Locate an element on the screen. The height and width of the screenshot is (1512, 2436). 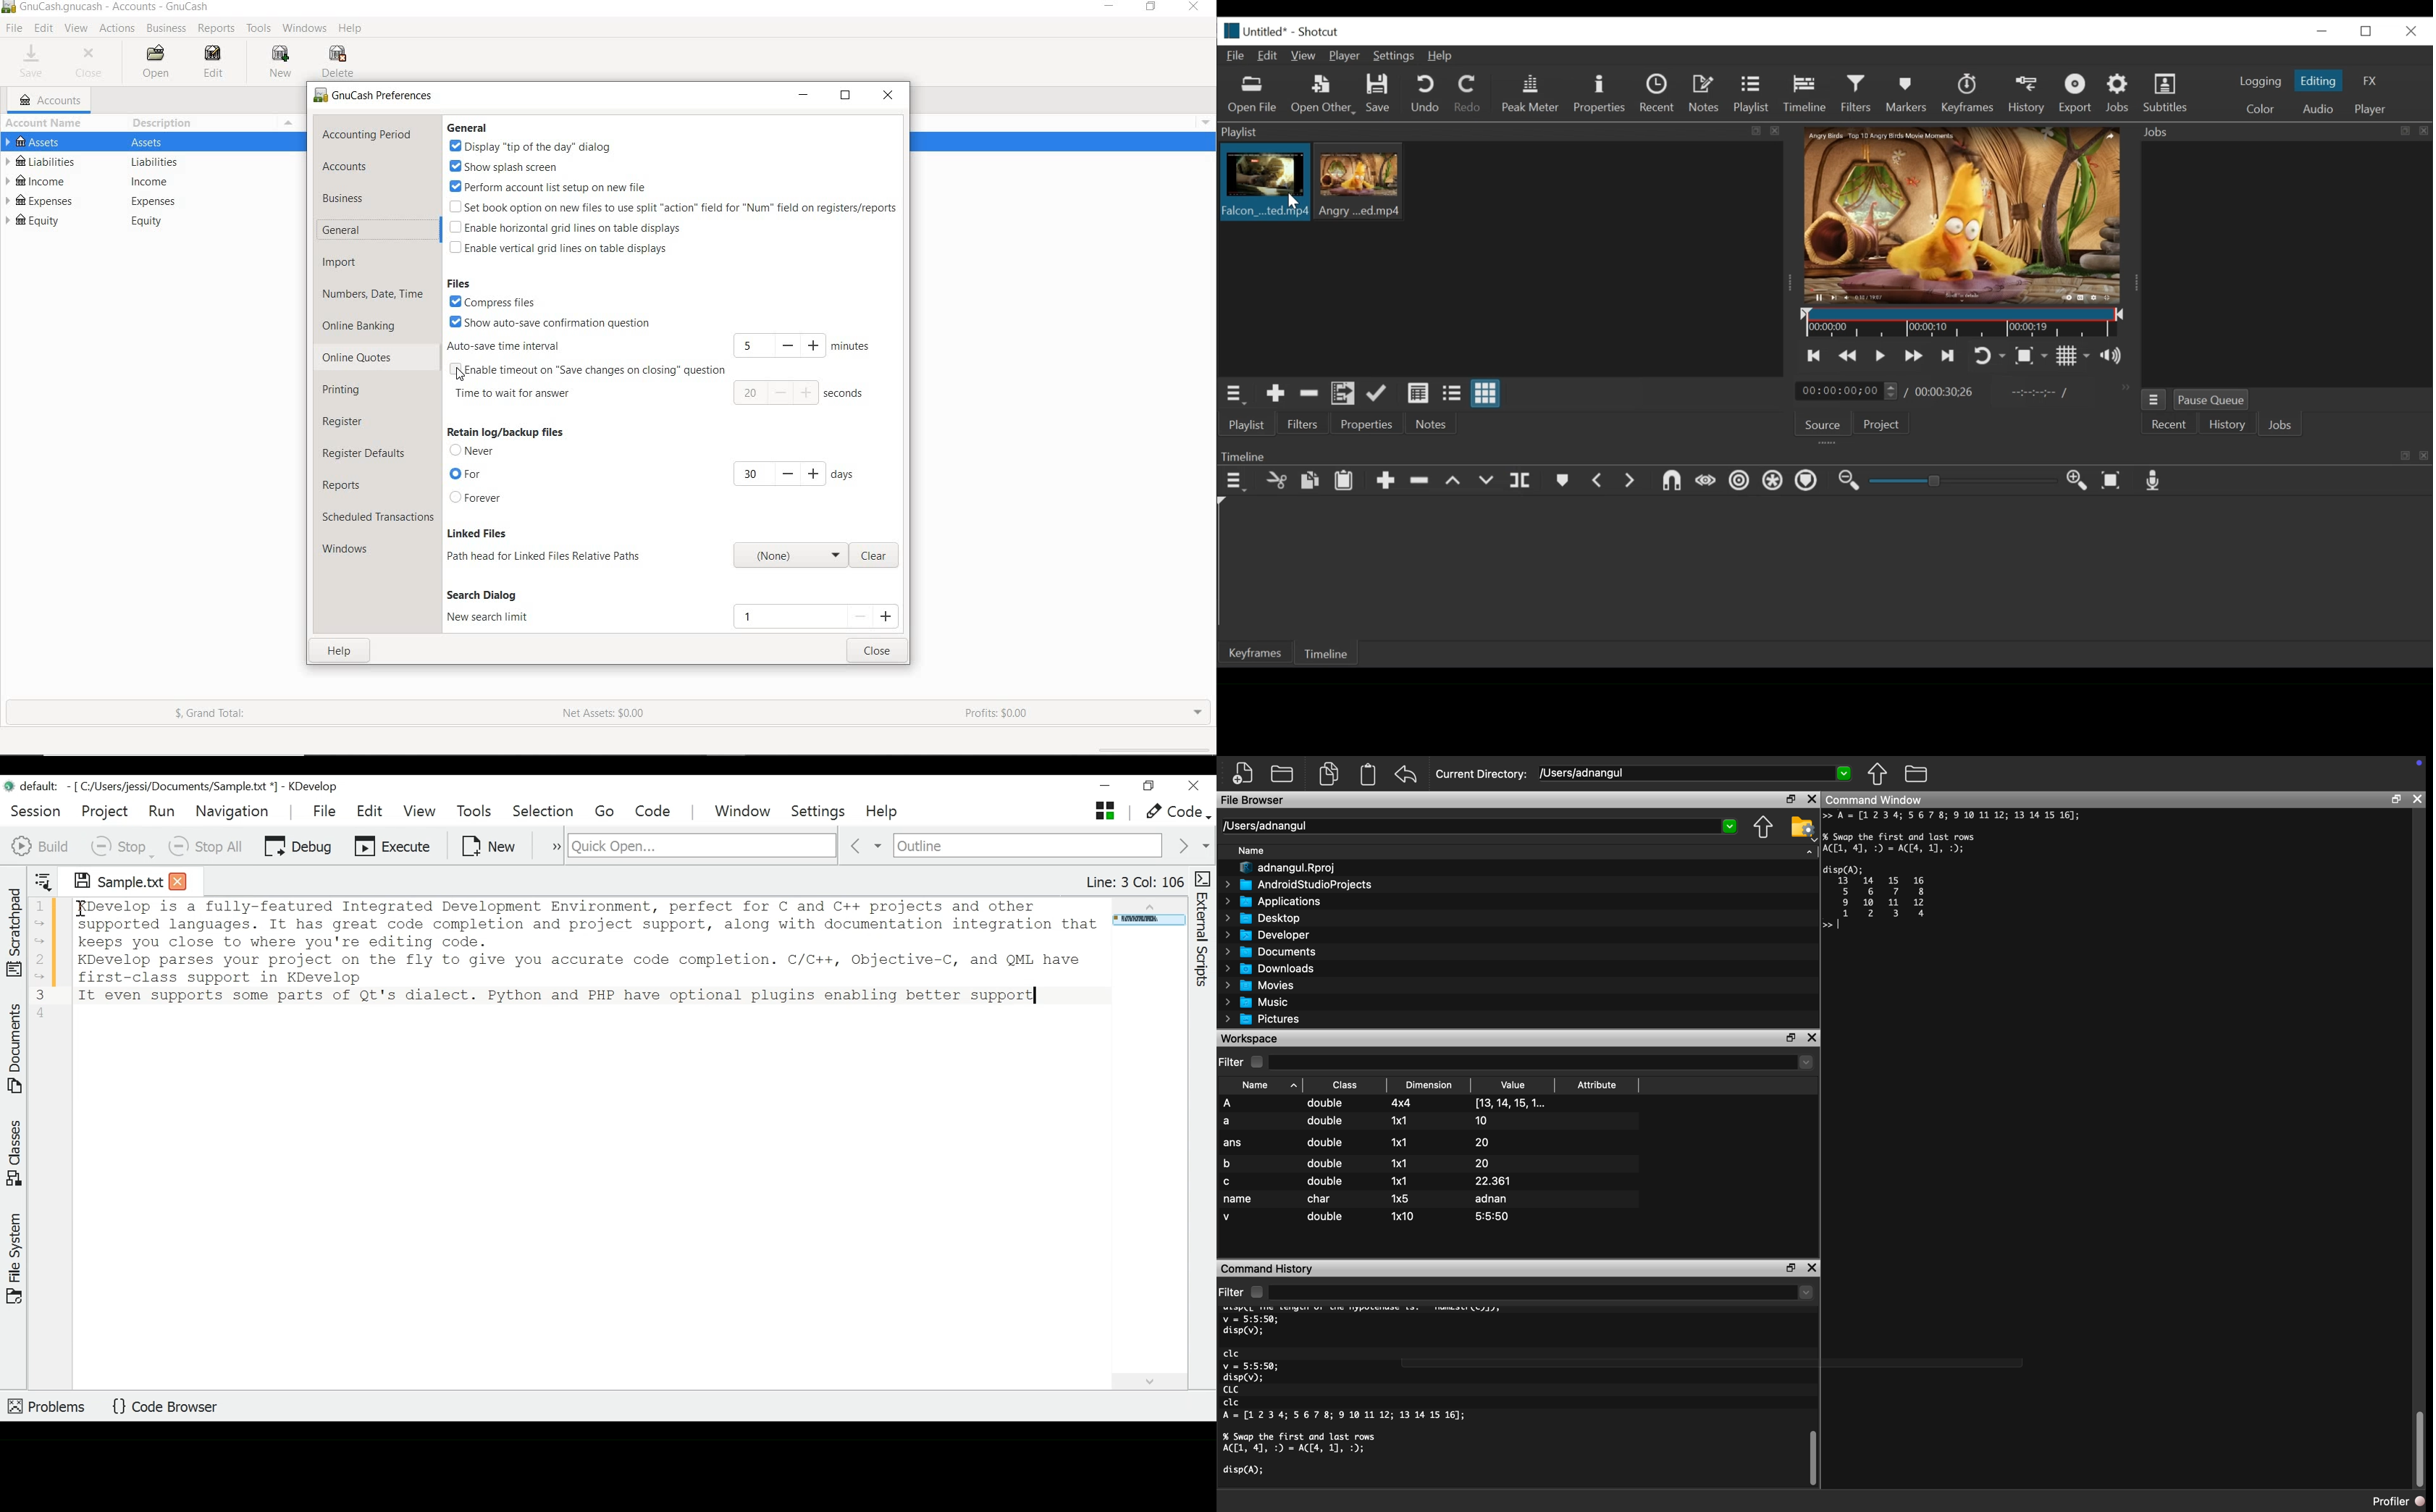
view as icons is located at coordinates (1484, 394).